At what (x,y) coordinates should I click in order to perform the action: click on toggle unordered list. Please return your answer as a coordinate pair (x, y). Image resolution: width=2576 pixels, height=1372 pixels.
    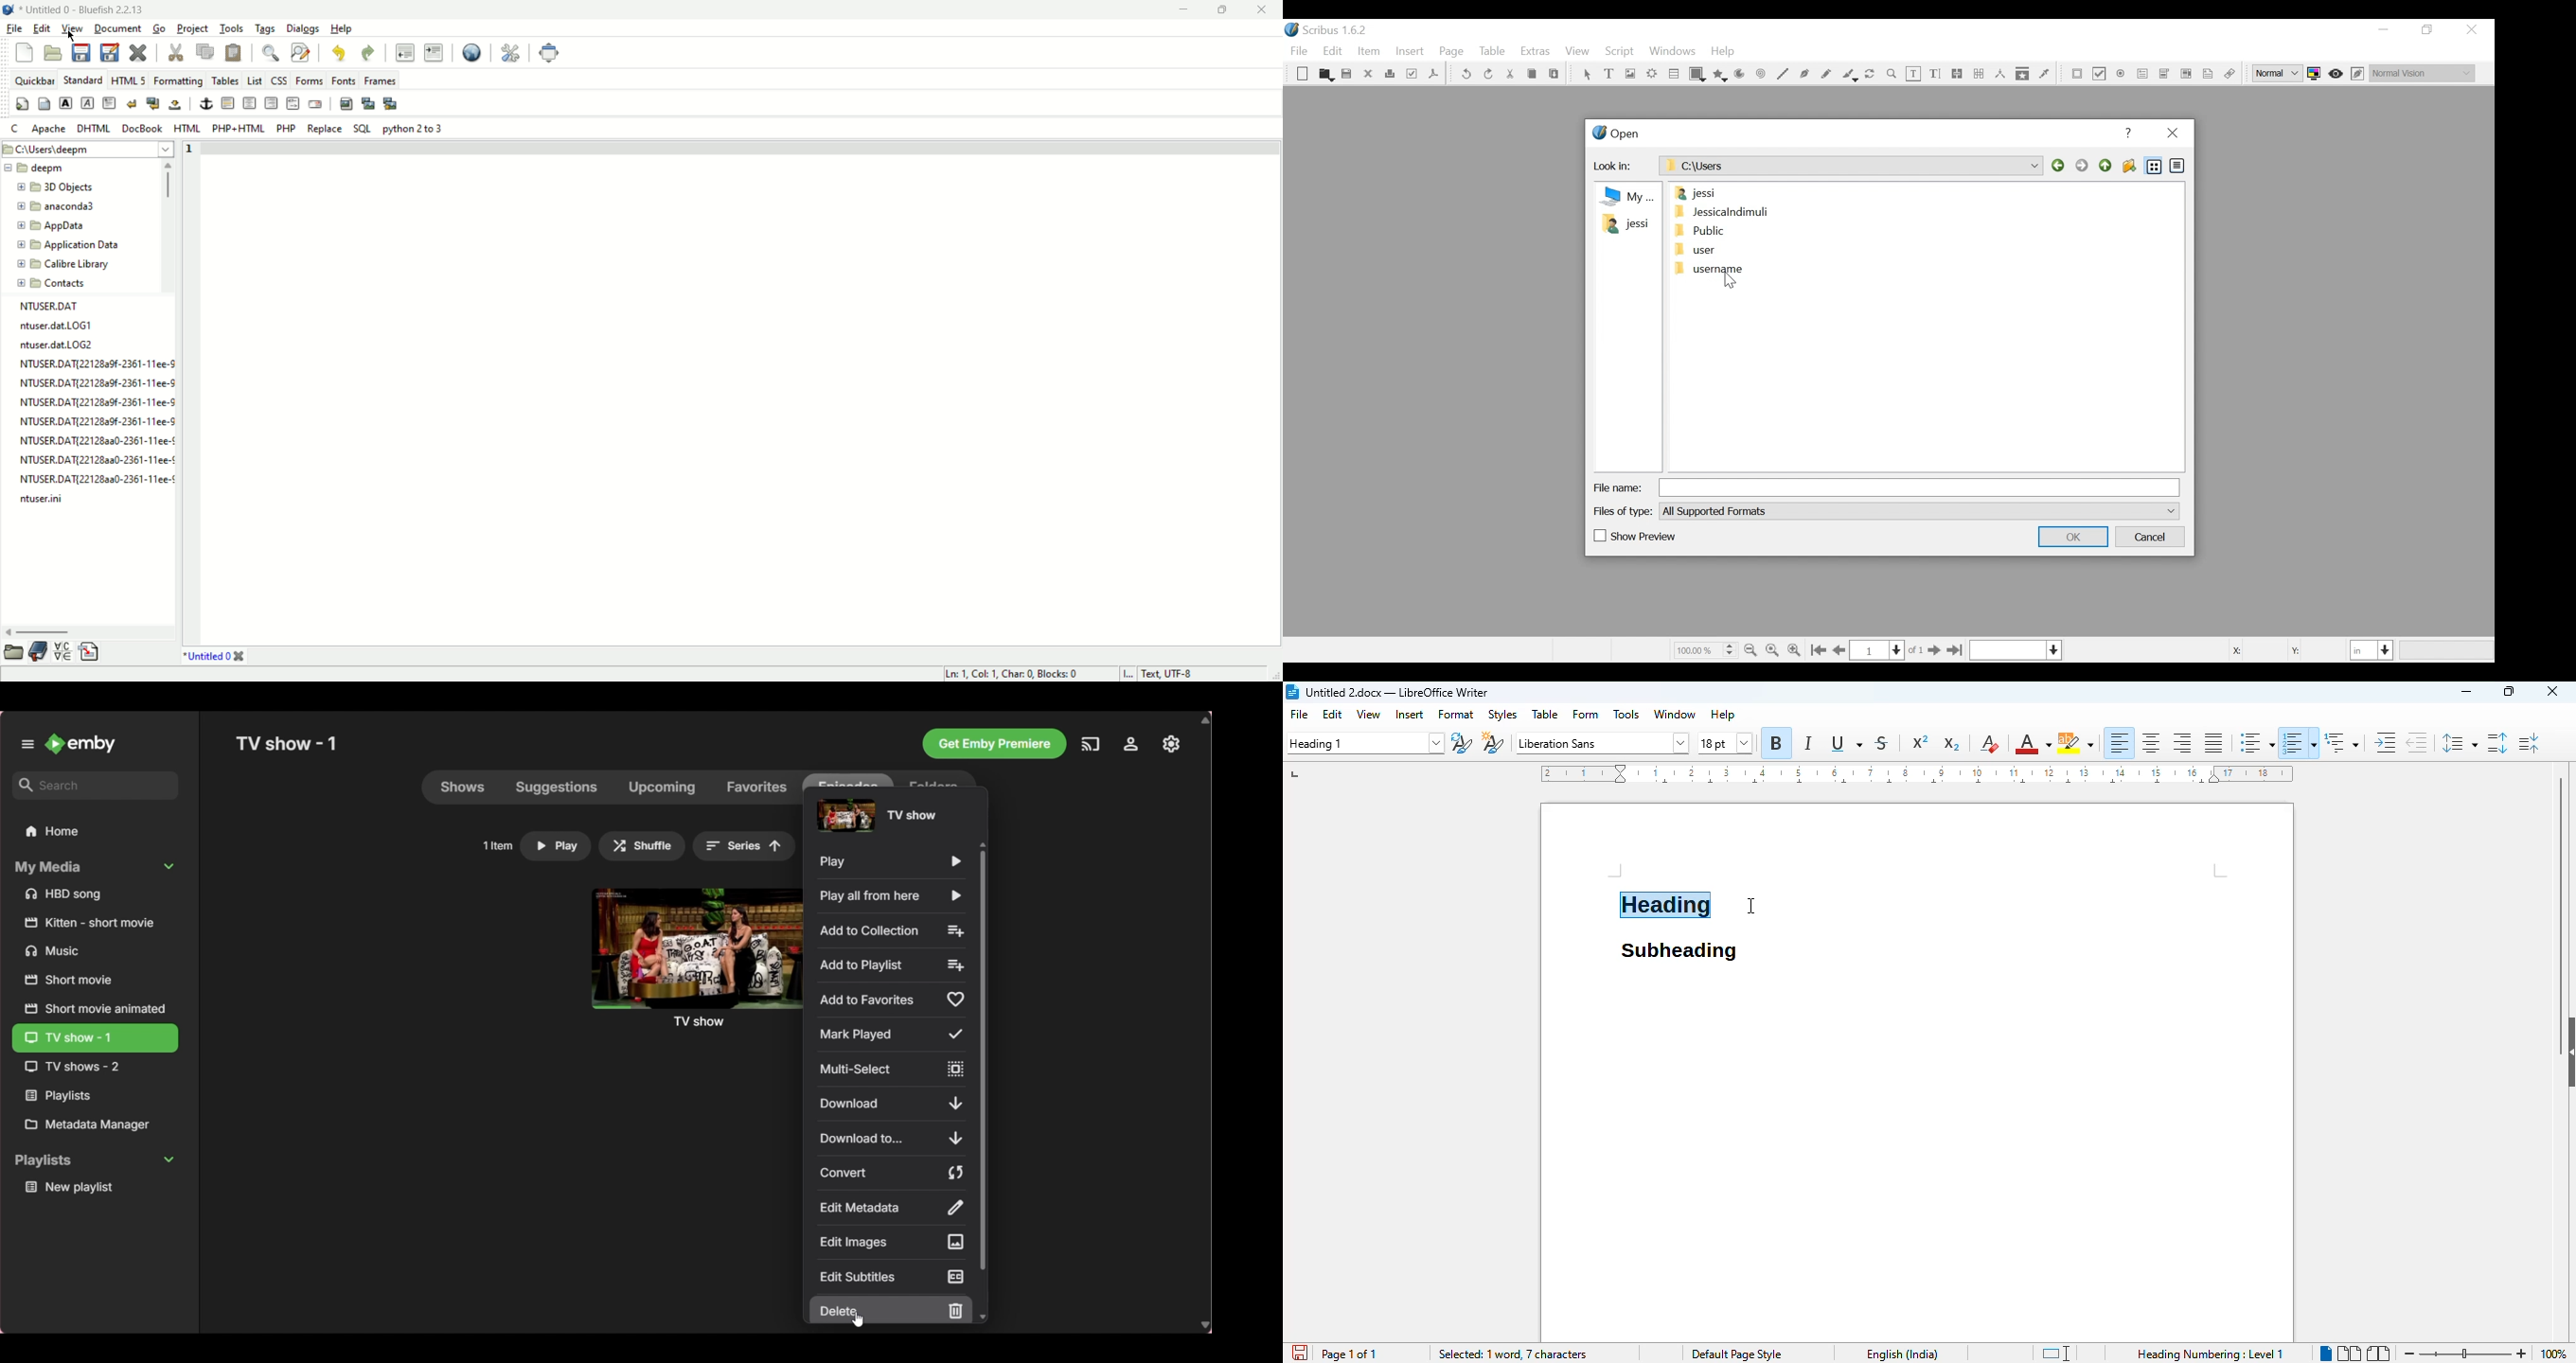
    Looking at the image, I should click on (2256, 743).